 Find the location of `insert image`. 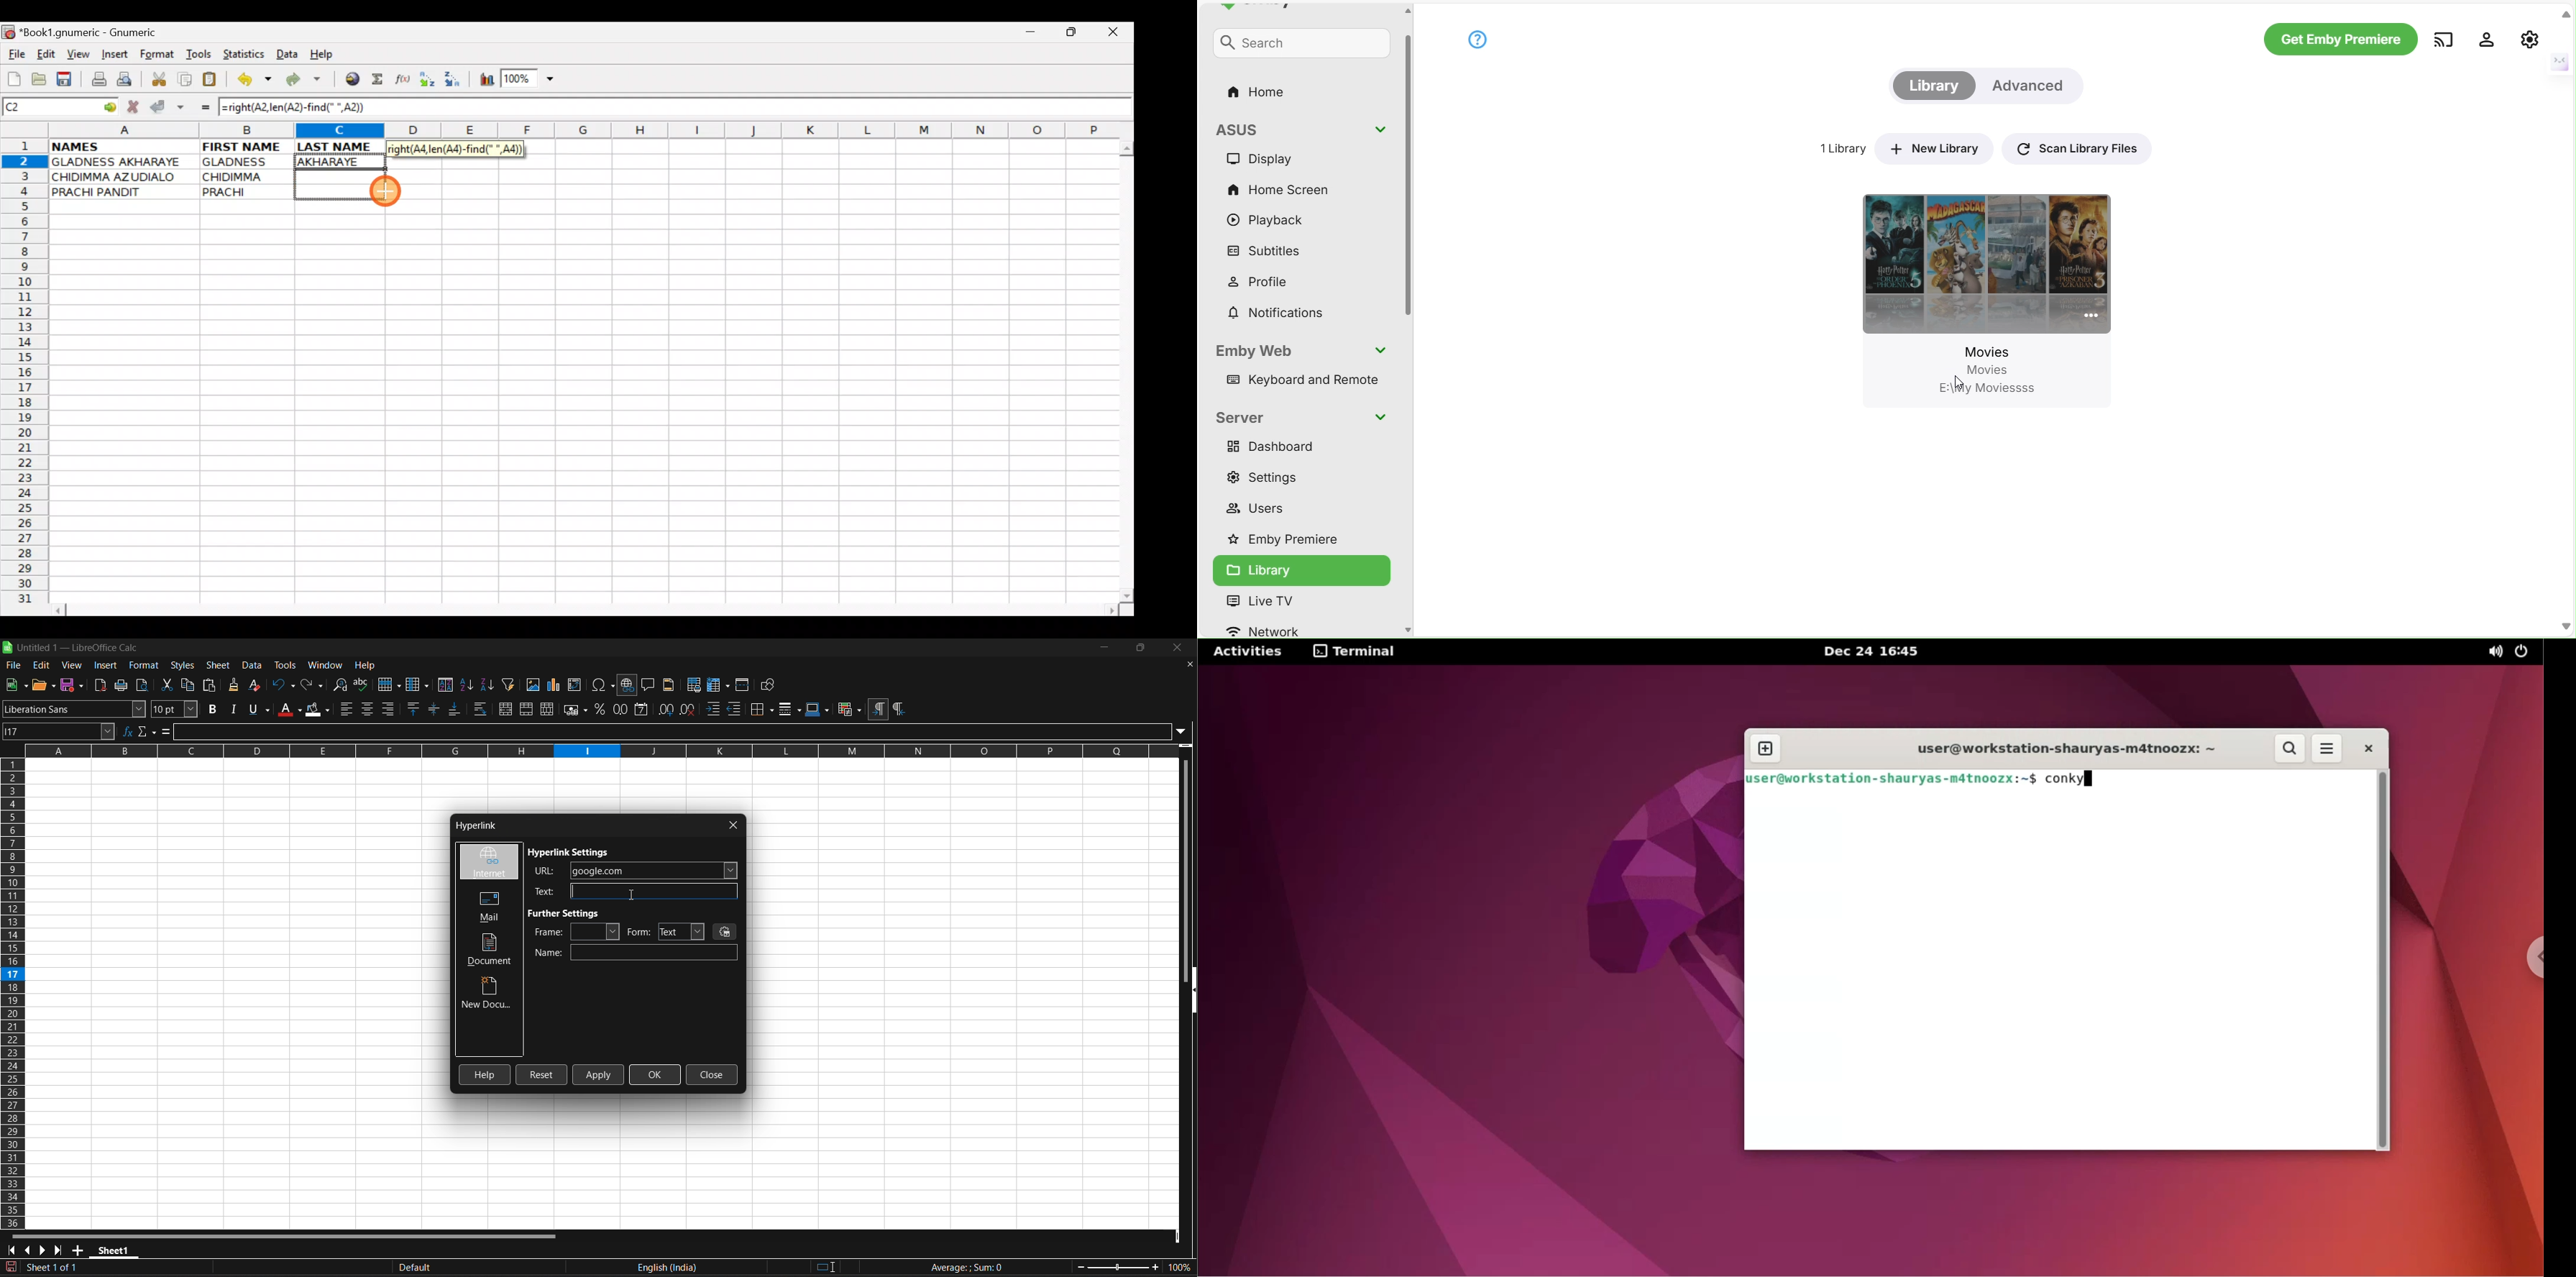

insert image is located at coordinates (534, 685).